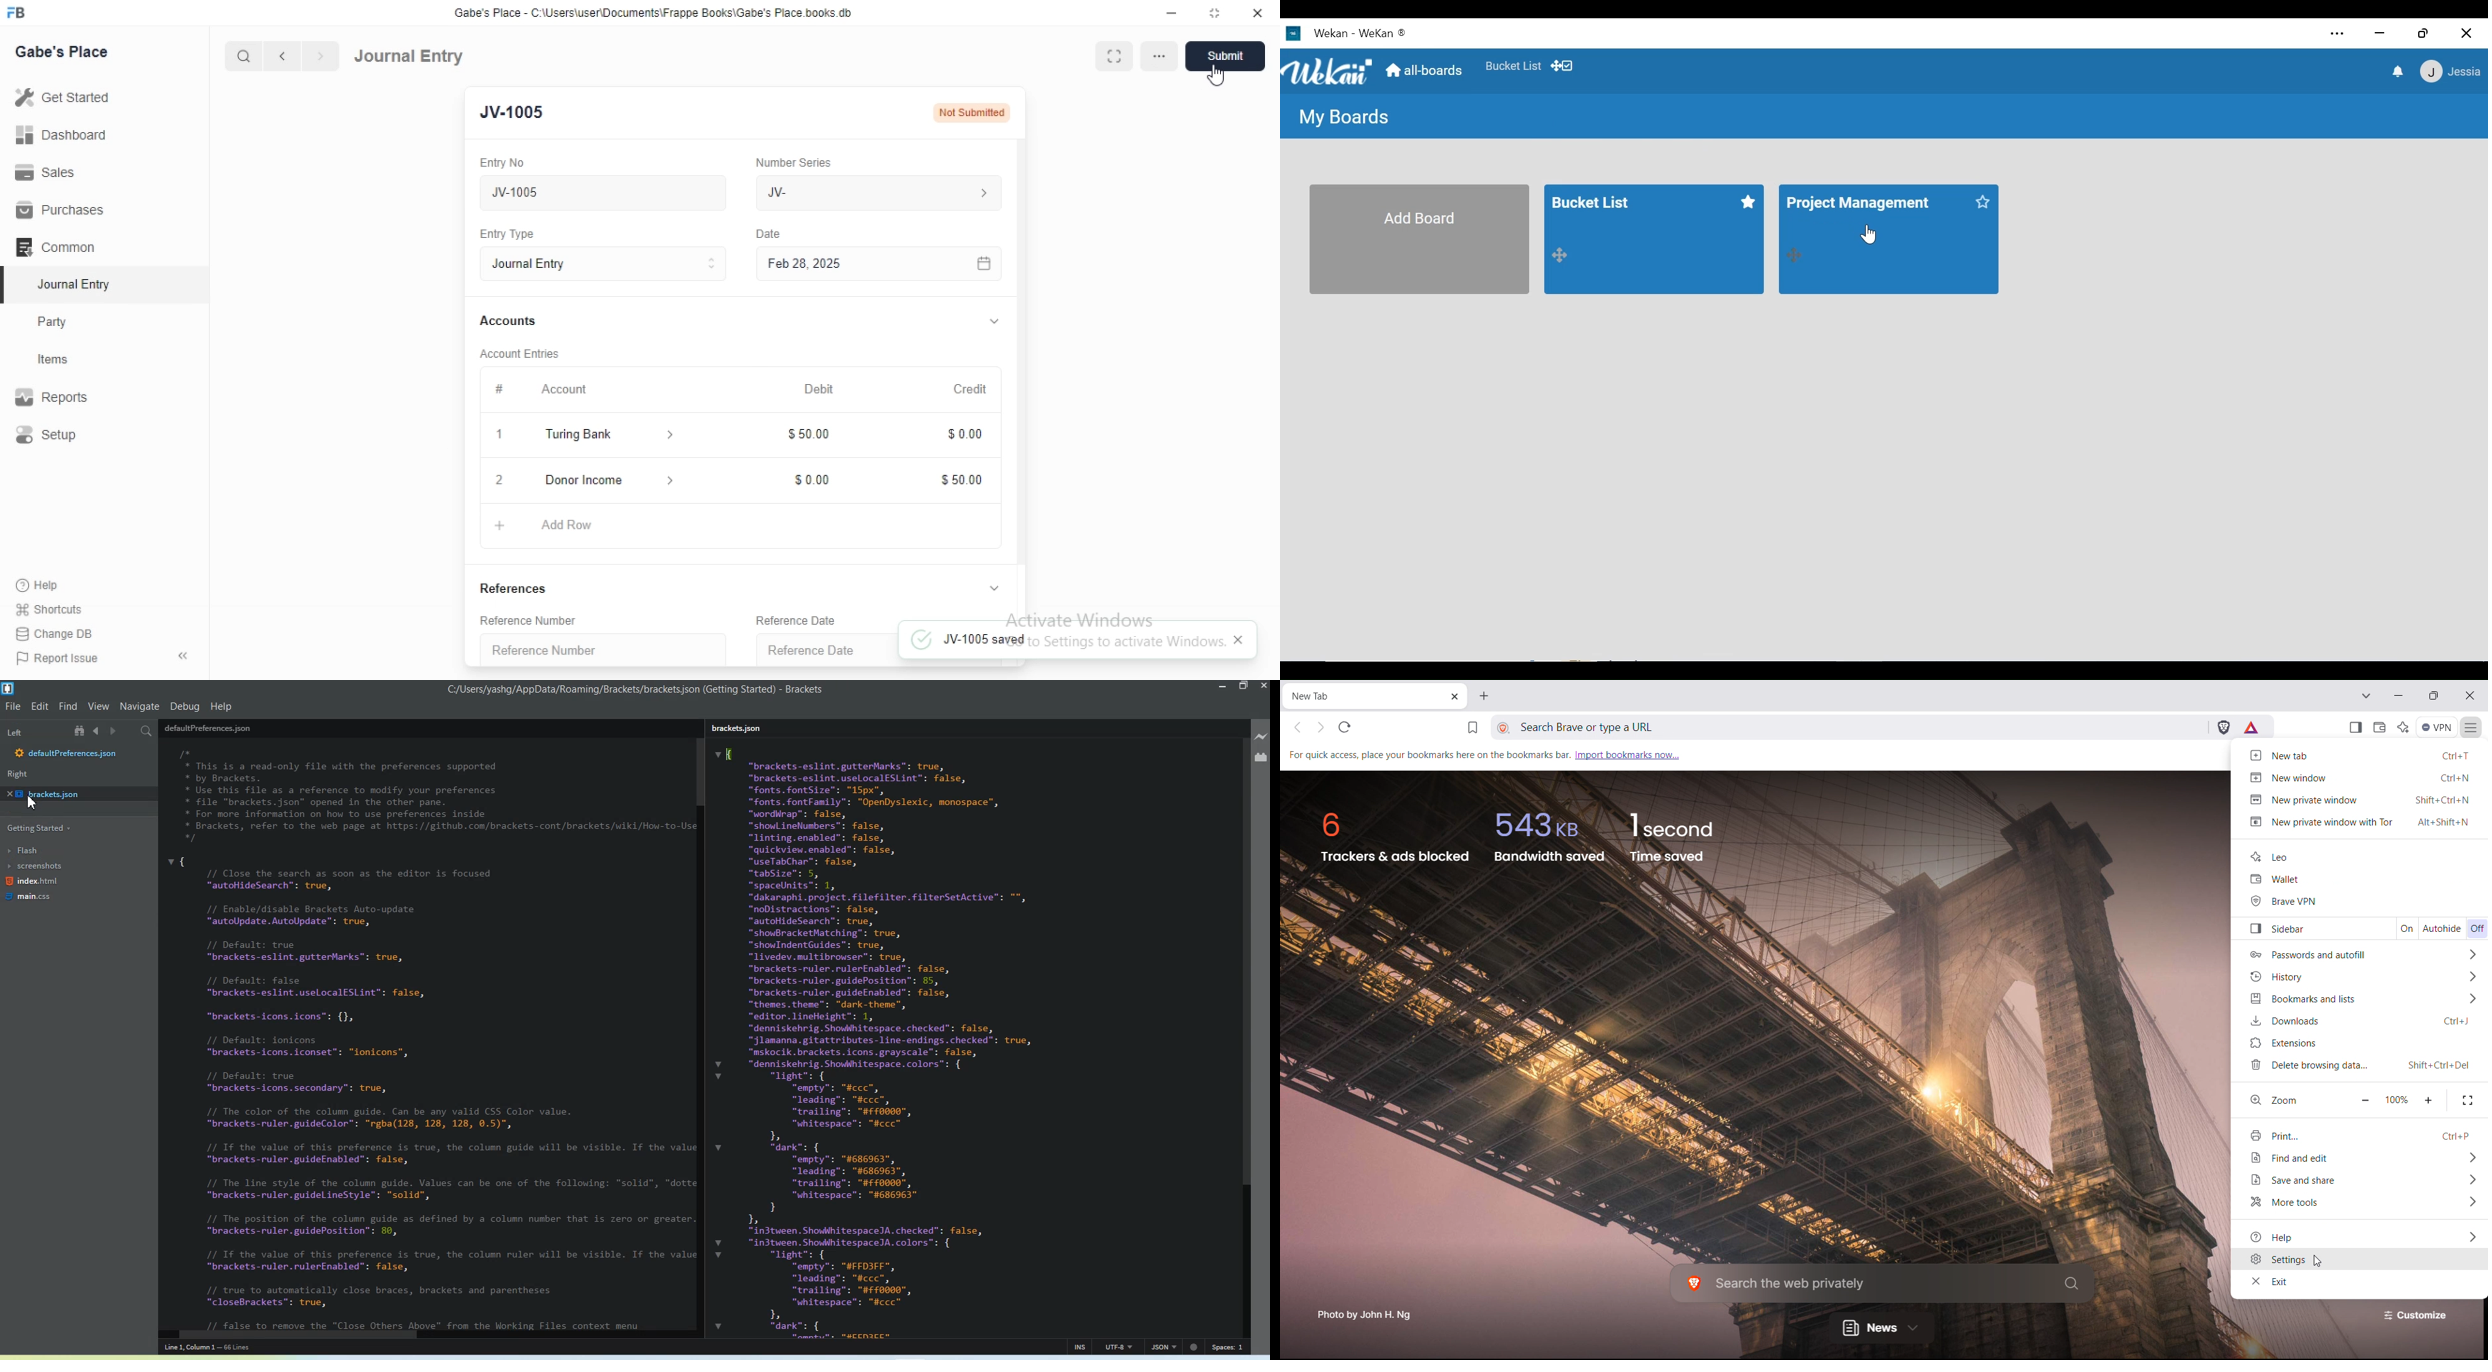 The width and height of the screenshot is (2492, 1372). I want to click on collapse, so click(993, 323).